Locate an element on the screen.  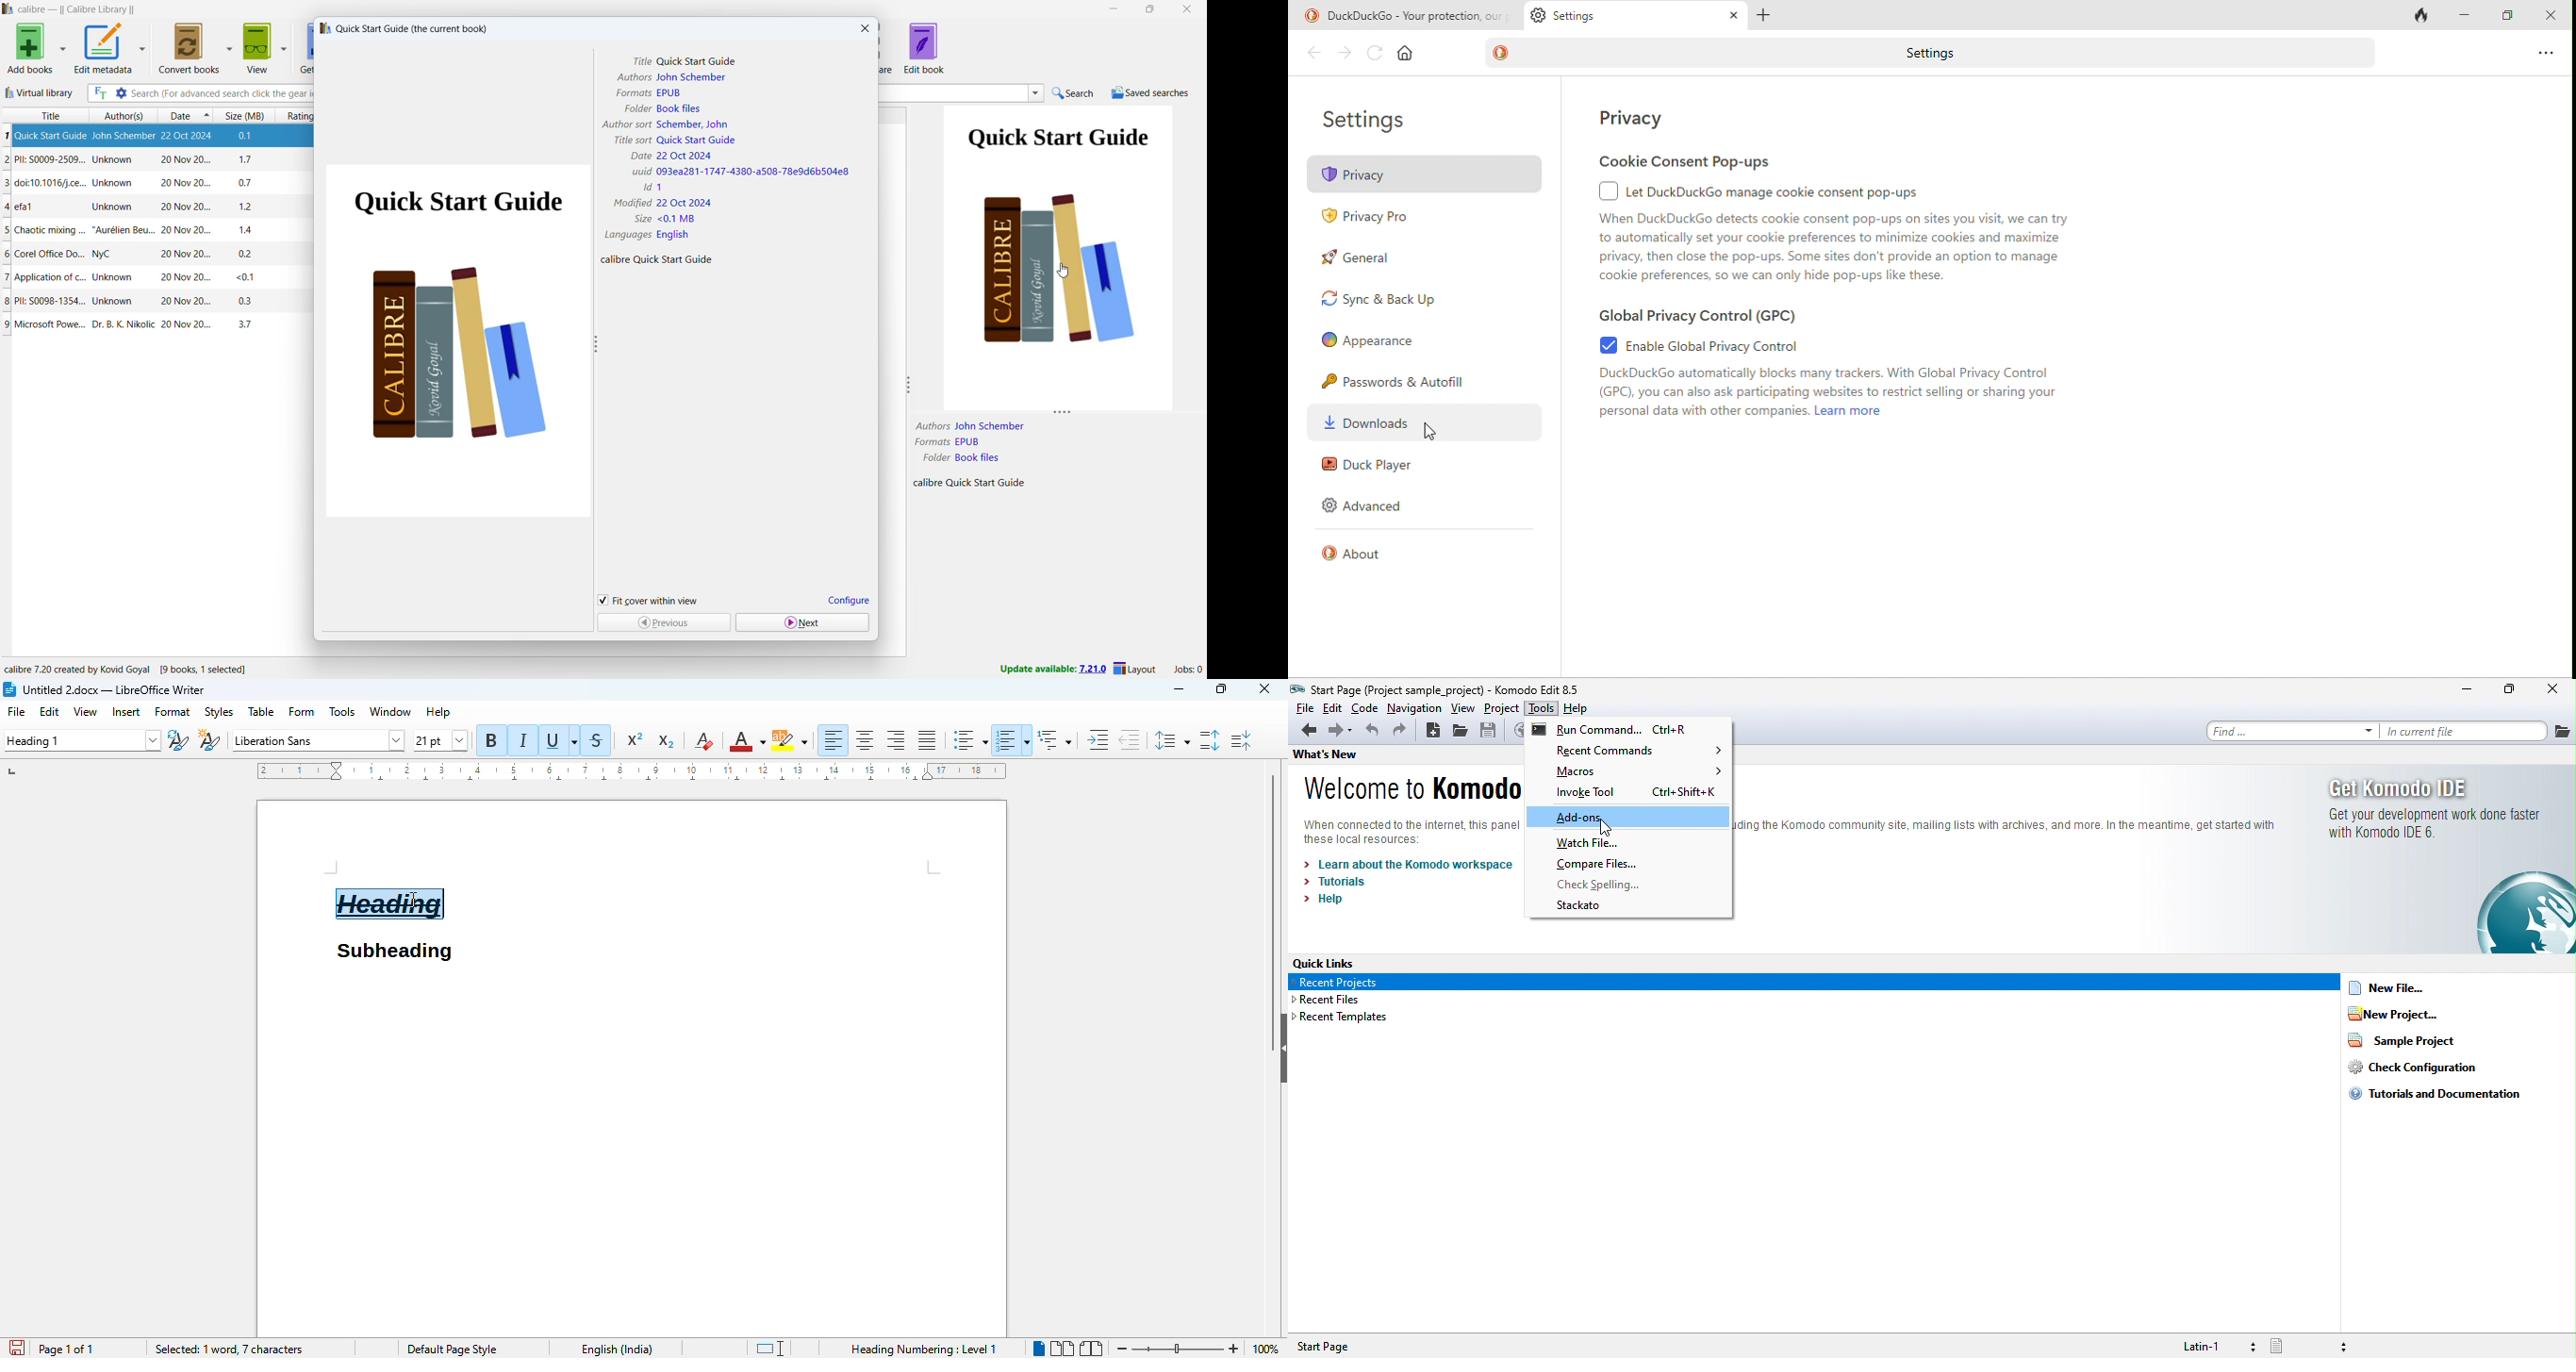
subscript is located at coordinates (665, 741).